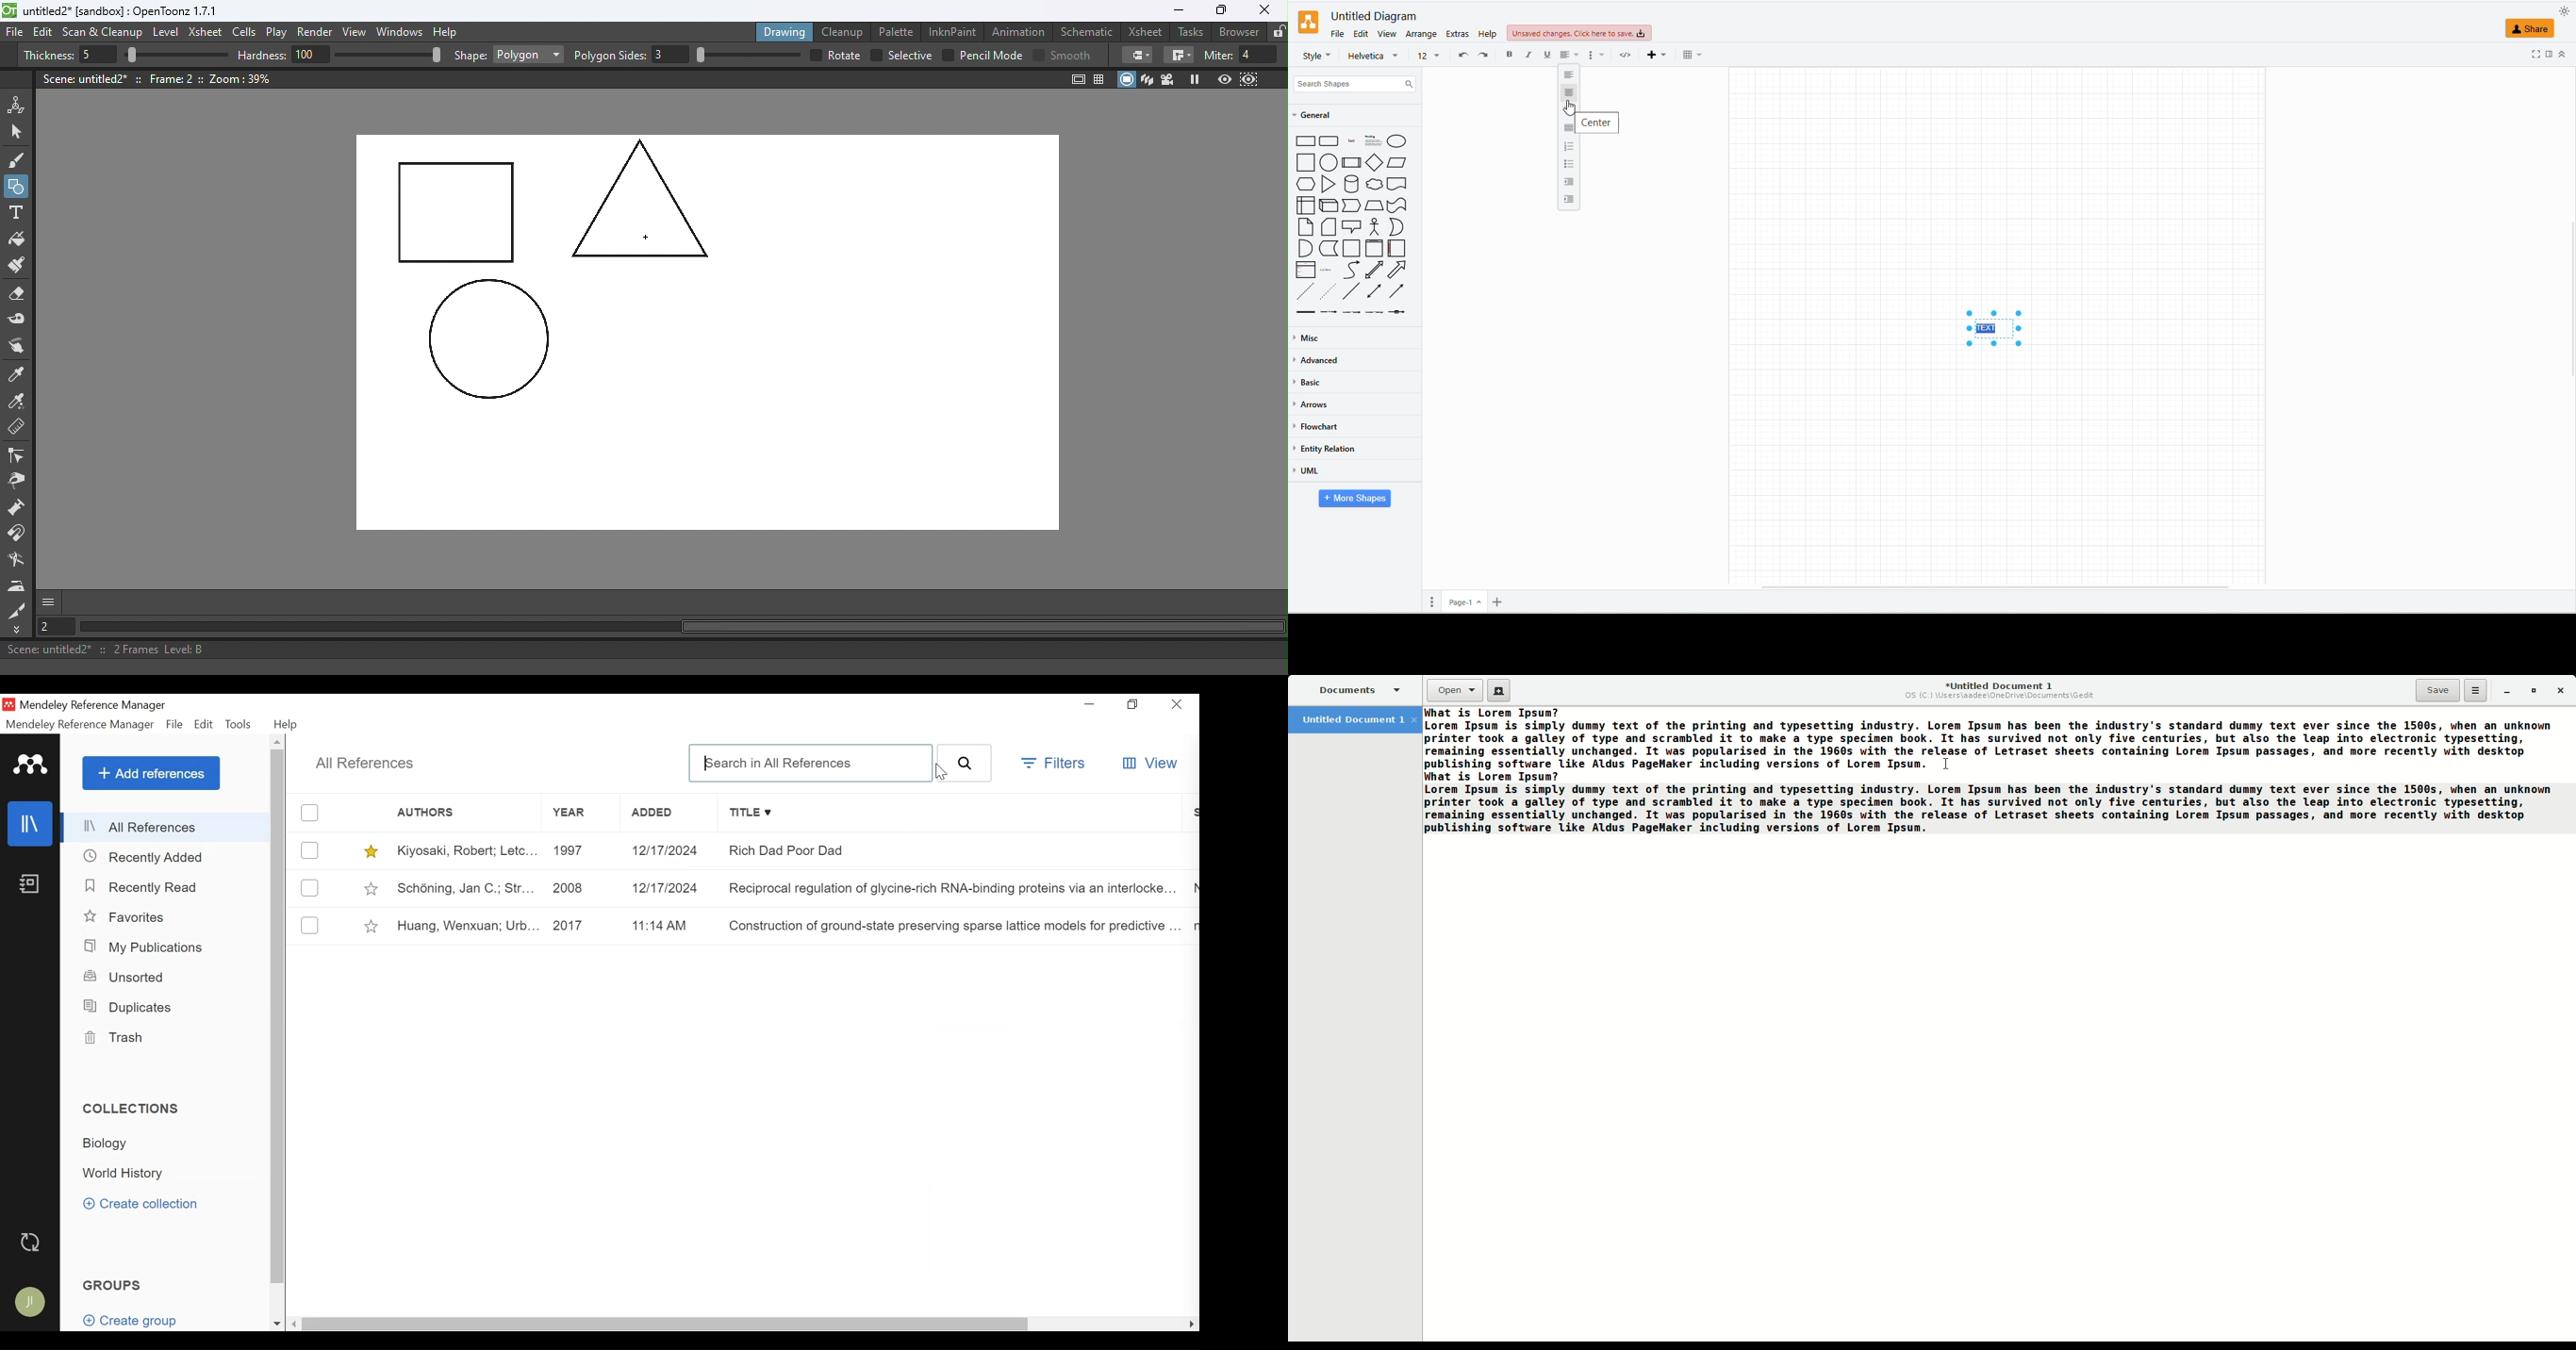 This screenshot has height=1372, width=2576. Describe the element at coordinates (1423, 34) in the screenshot. I see `arrange` at that location.